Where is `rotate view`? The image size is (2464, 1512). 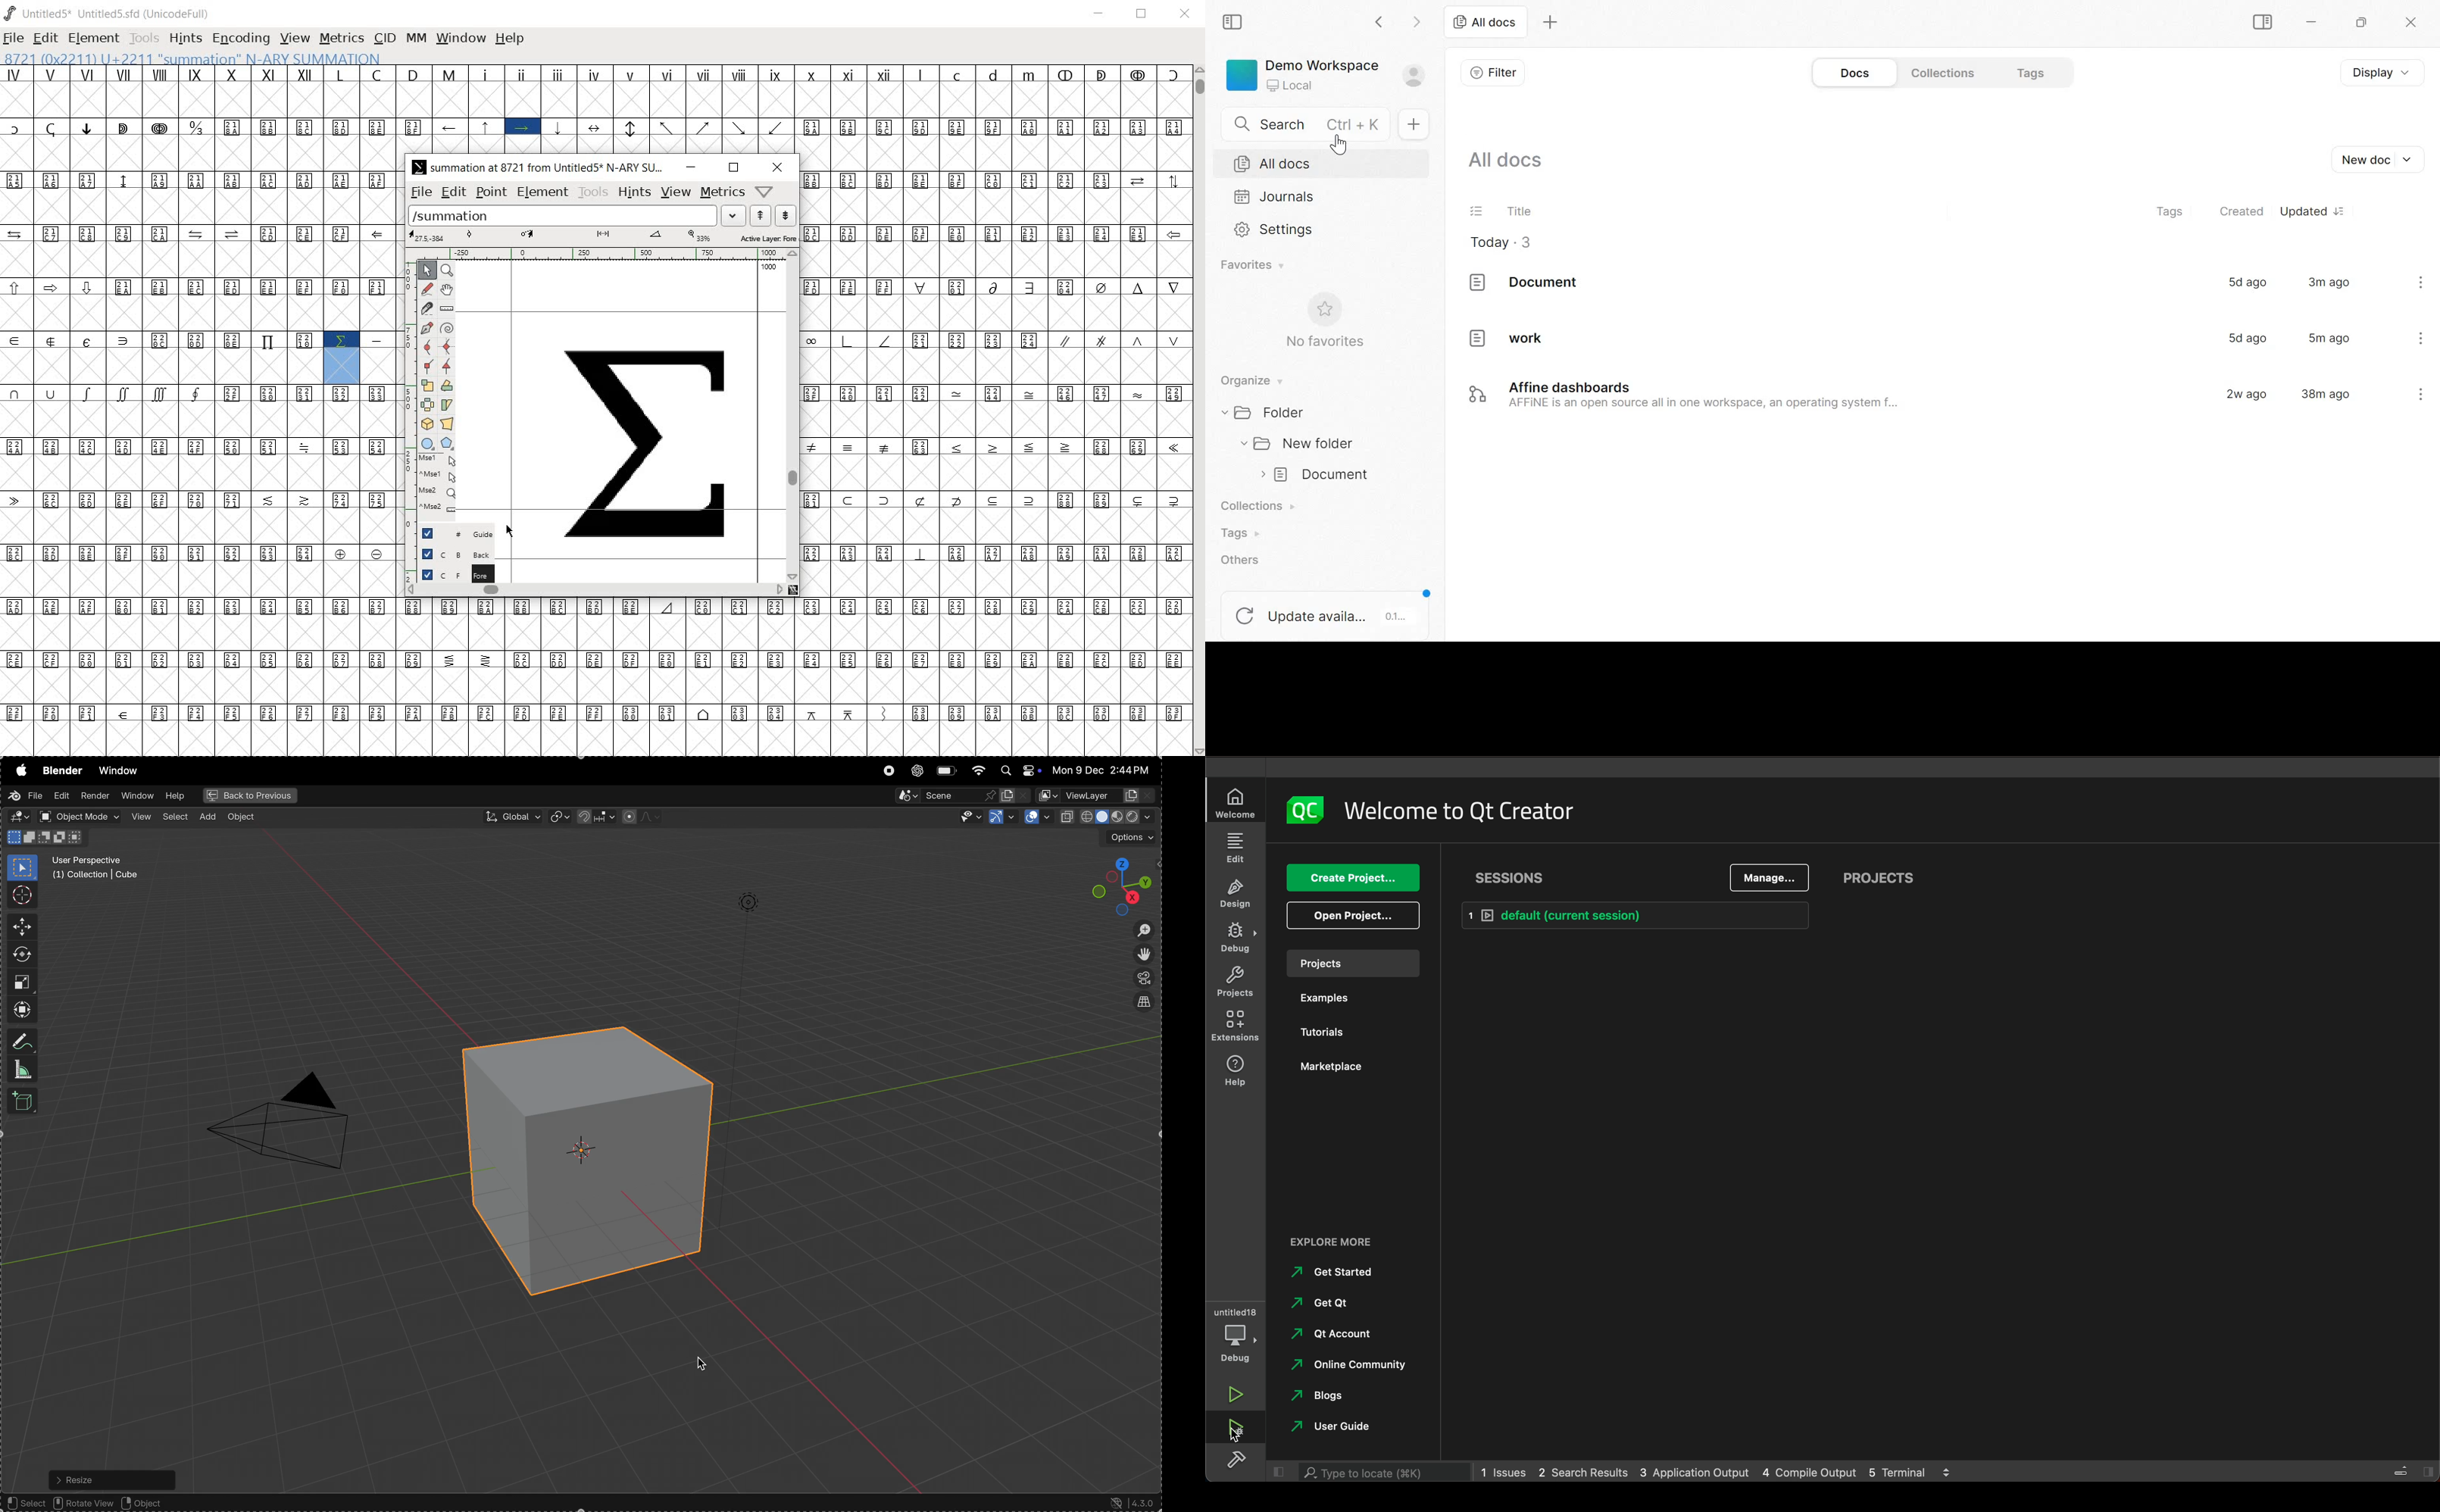 rotate view is located at coordinates (81, 1504).